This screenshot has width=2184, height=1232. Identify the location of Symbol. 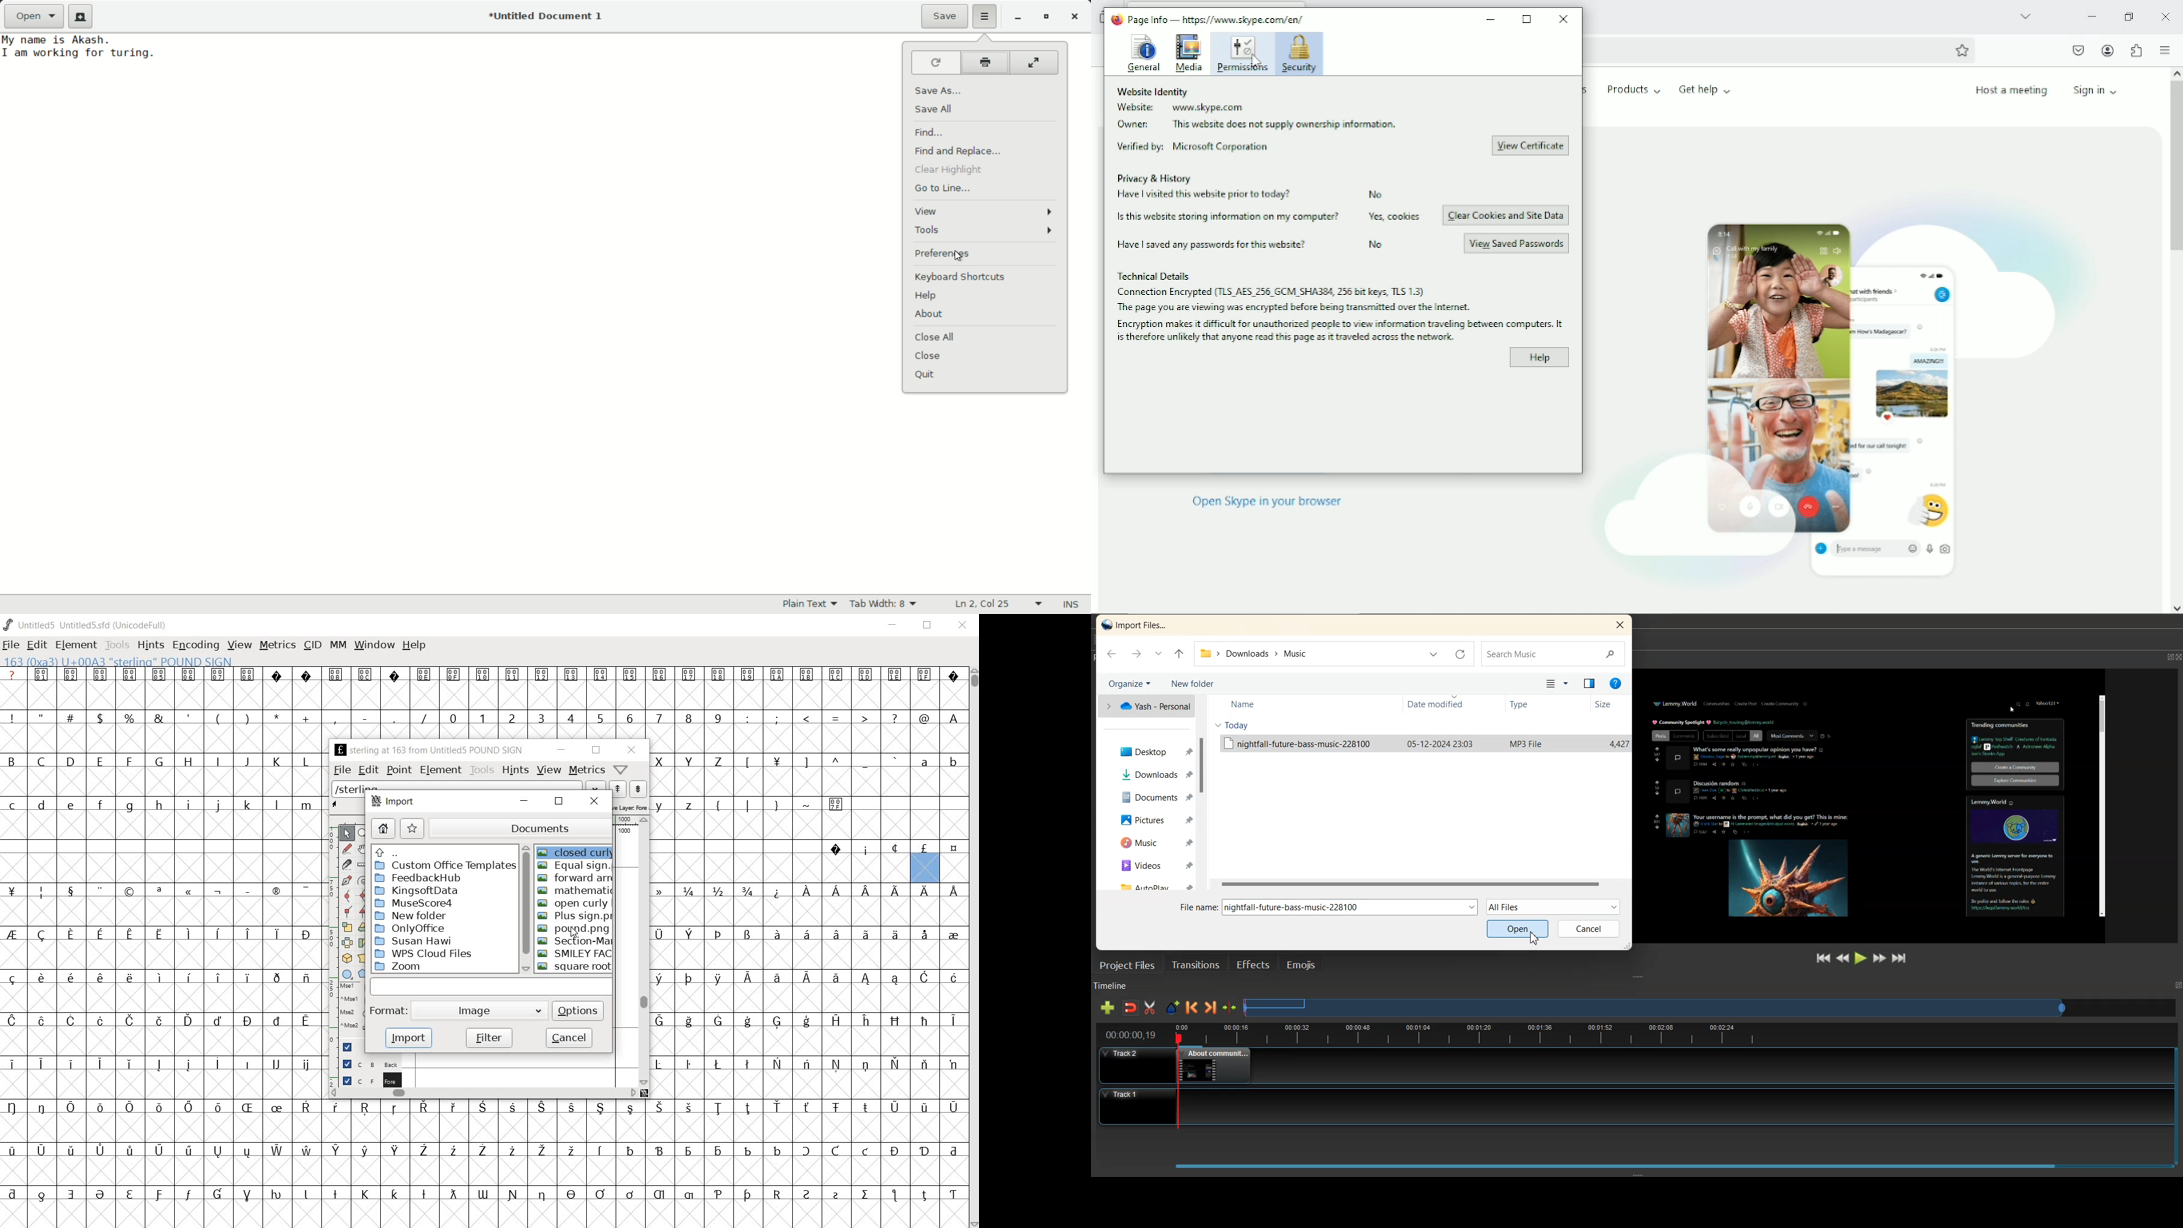
(775, 935).